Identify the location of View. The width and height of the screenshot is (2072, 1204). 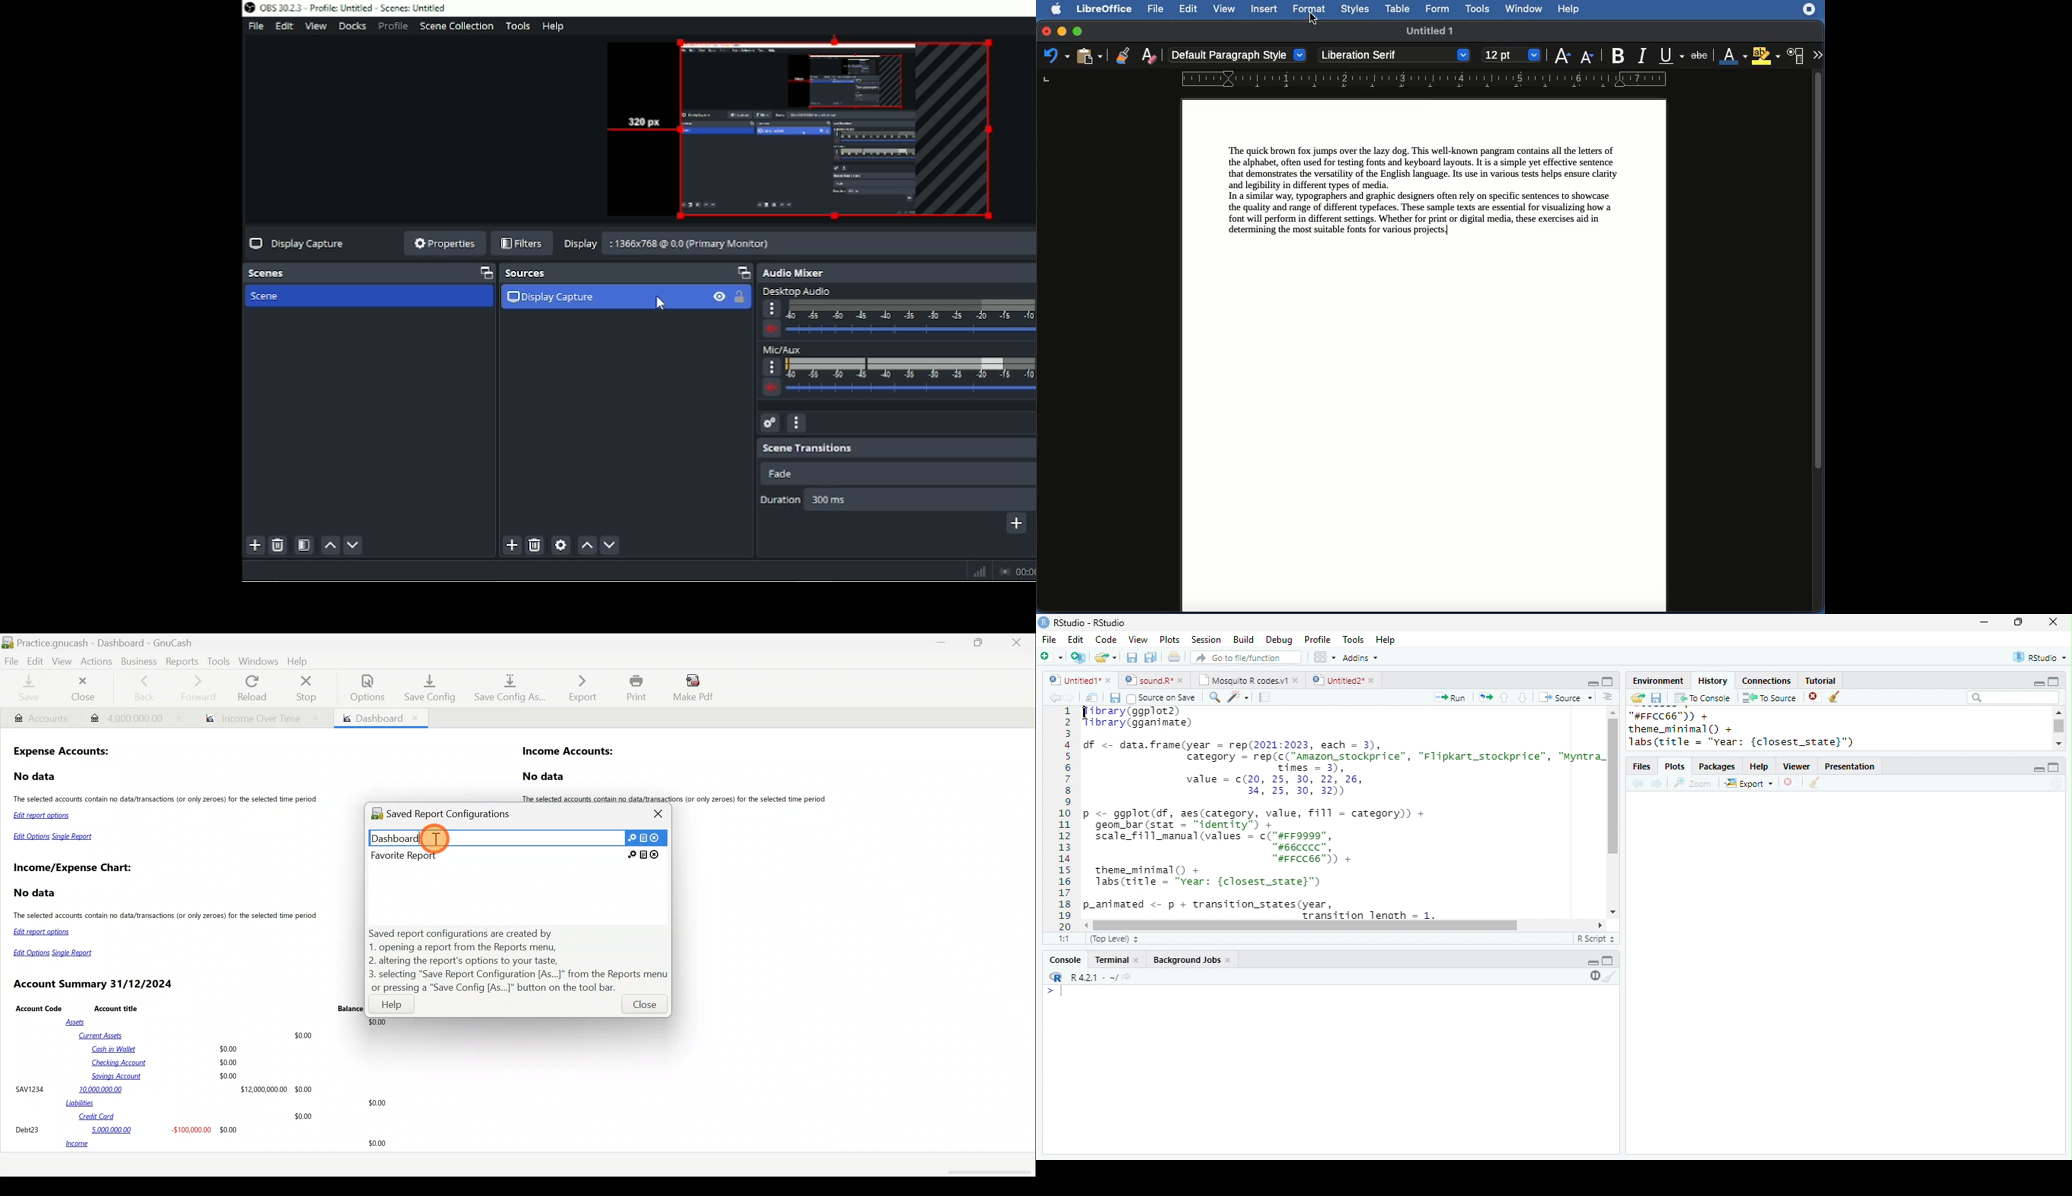
(1138, 639).